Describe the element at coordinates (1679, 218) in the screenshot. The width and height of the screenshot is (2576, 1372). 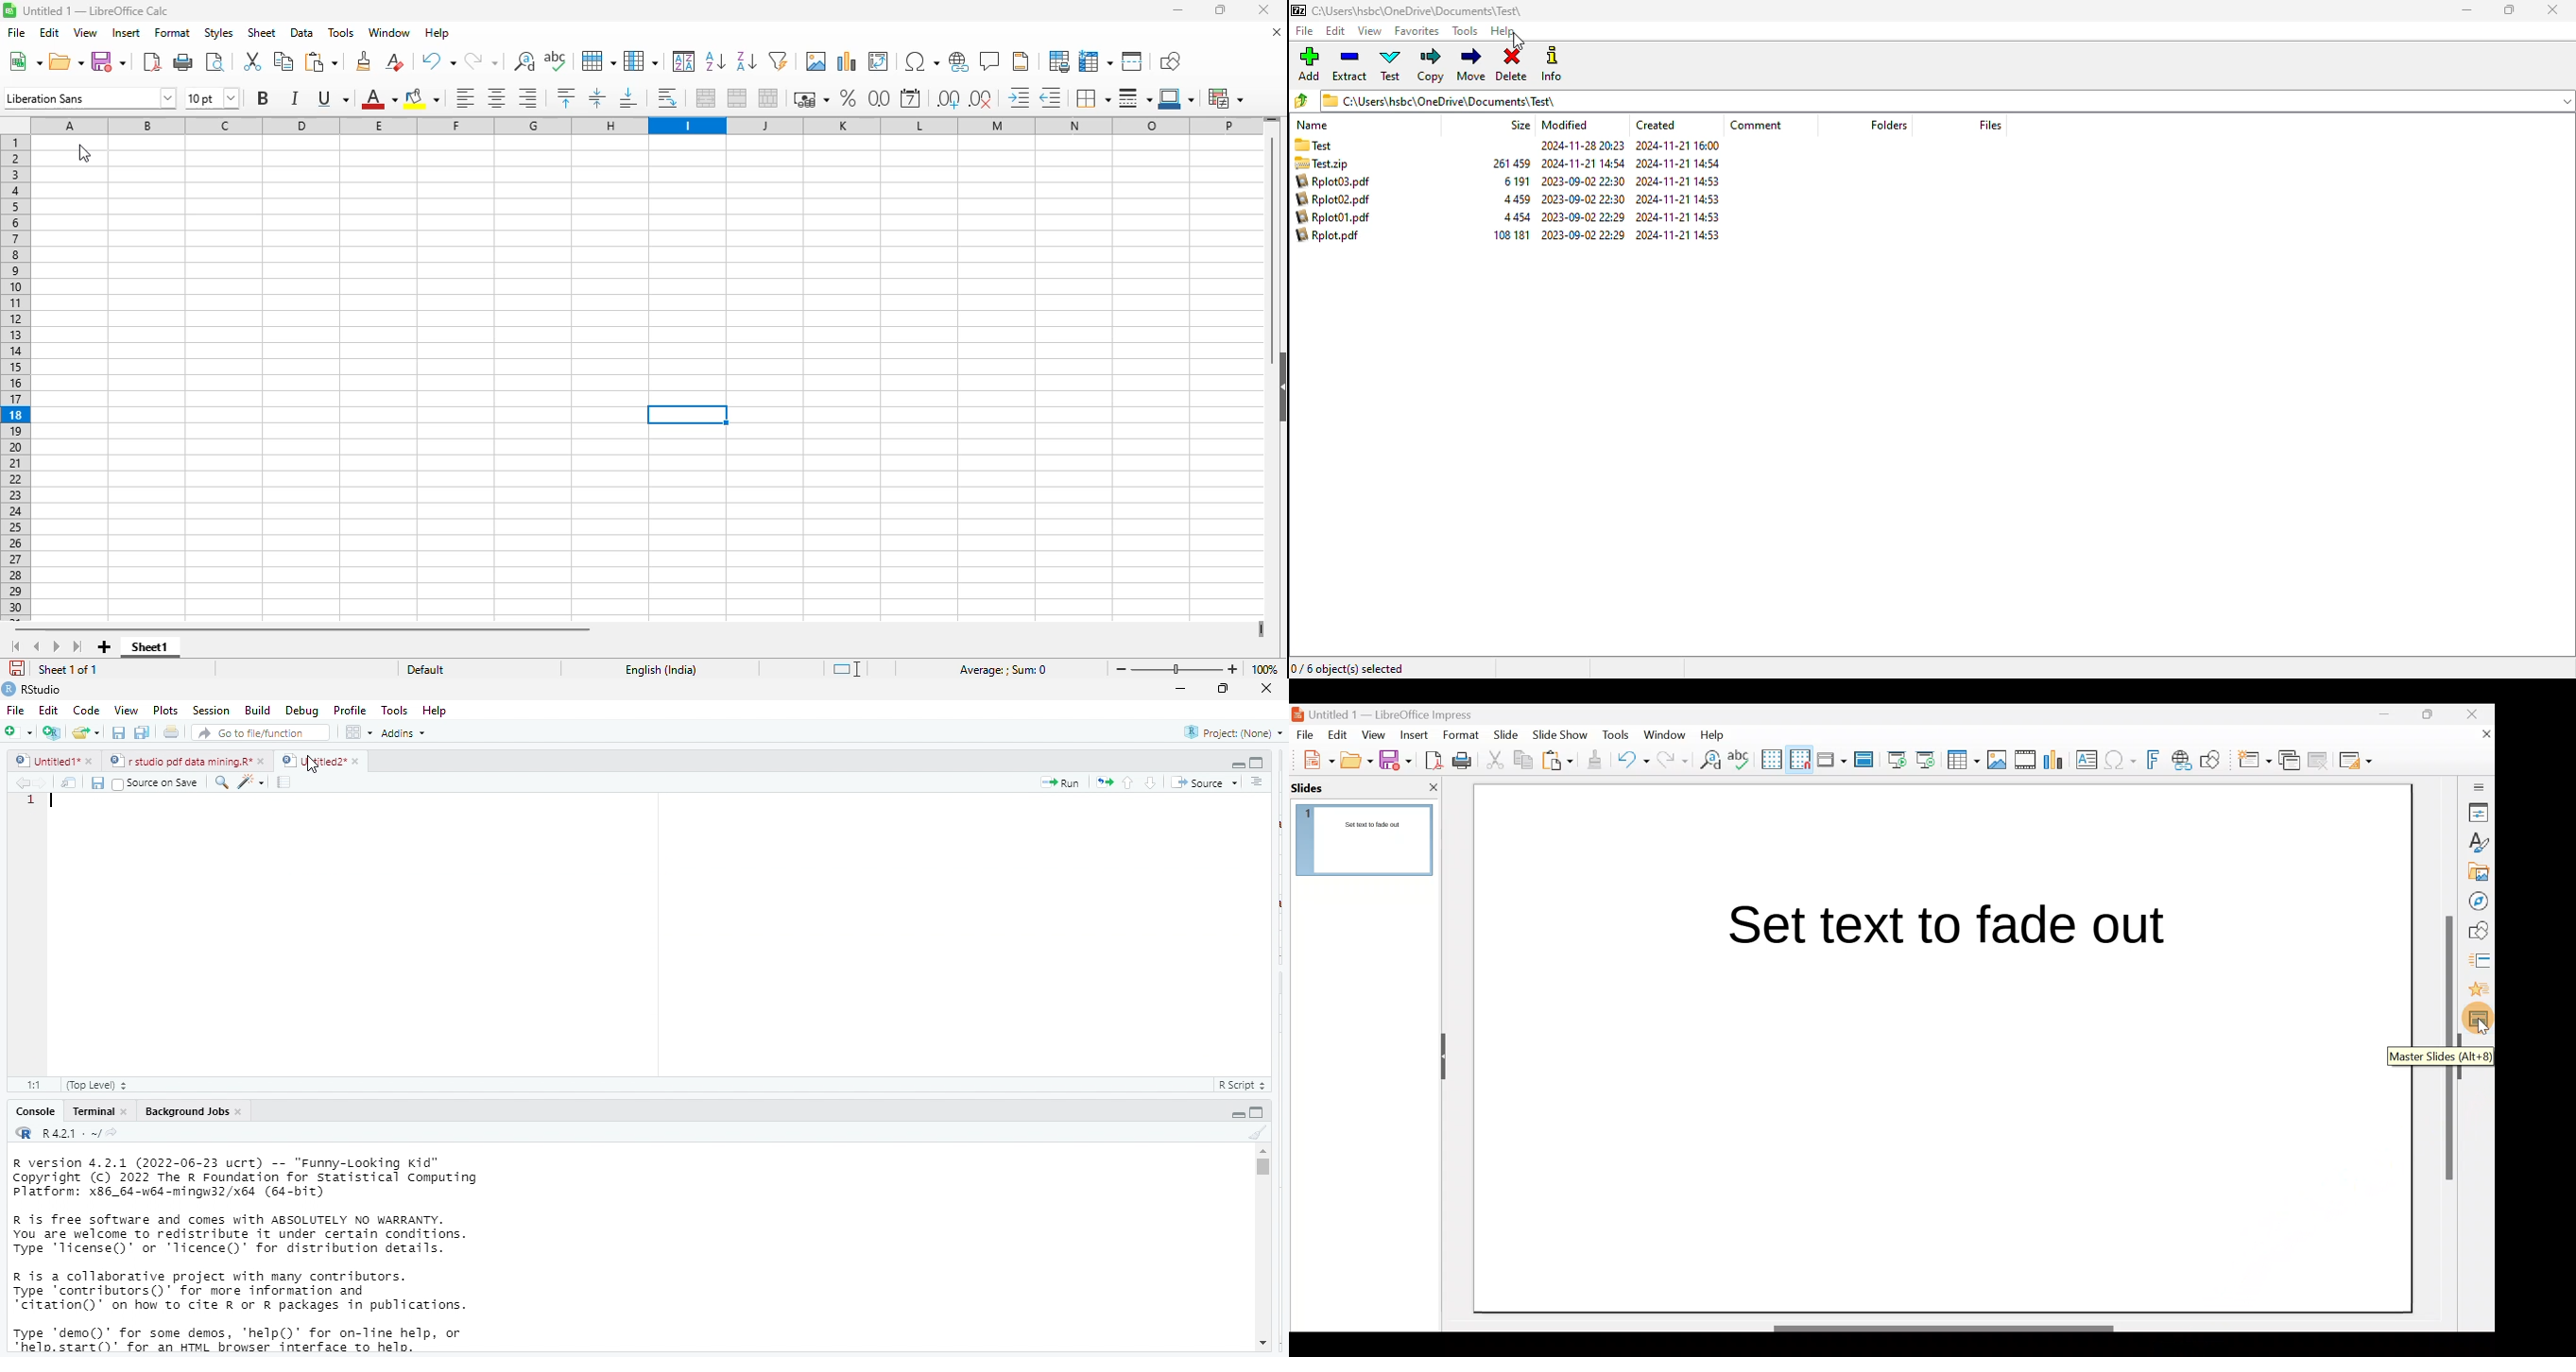
I see `2024-11-21 14:53` at that location.